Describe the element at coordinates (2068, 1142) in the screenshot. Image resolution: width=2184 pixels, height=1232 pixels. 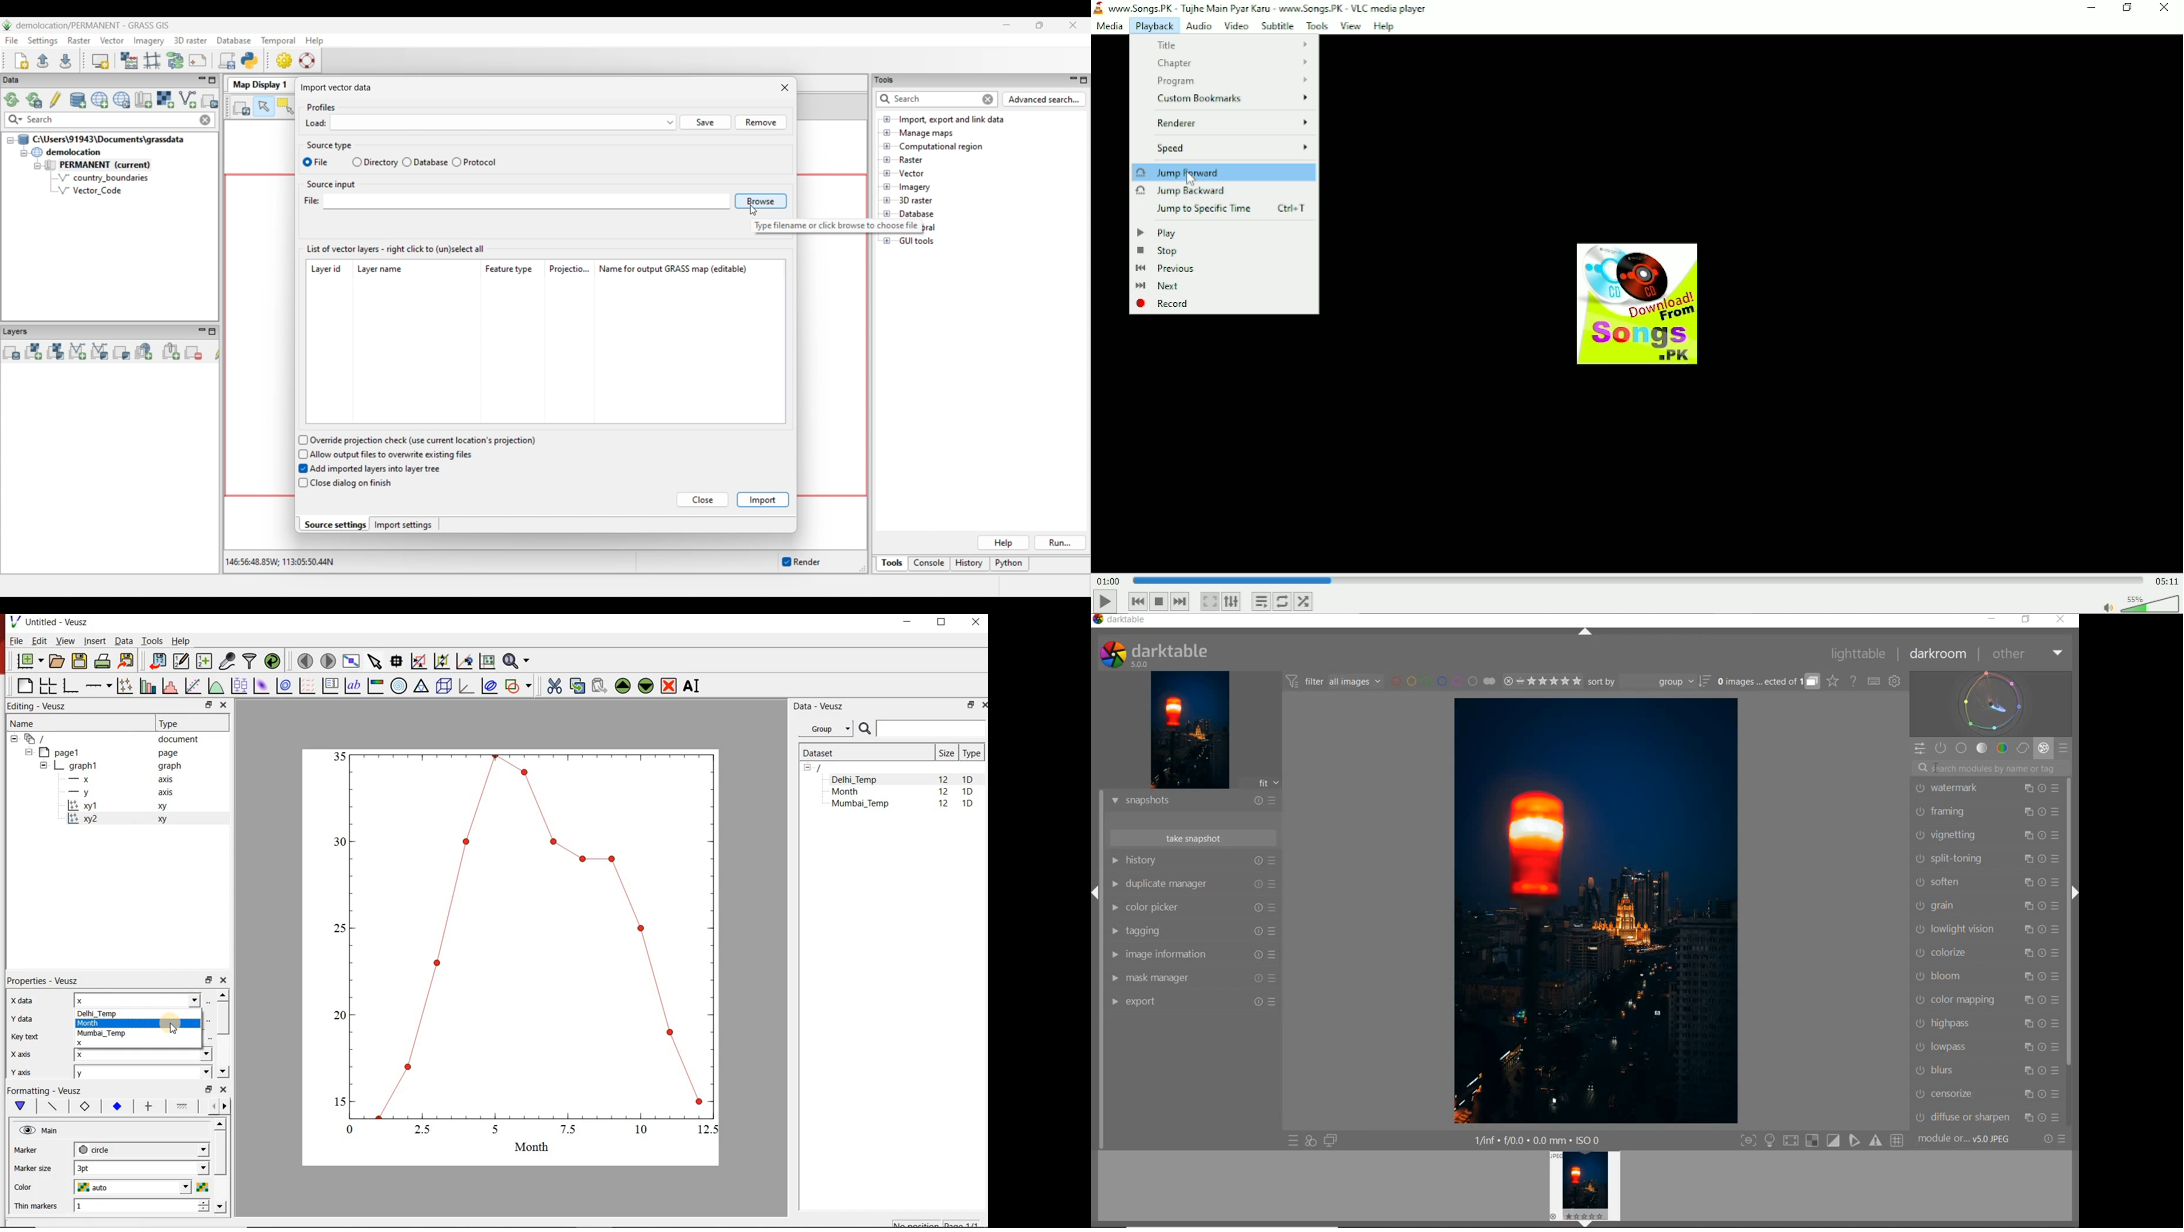
I see `Preset and reset` at that location.